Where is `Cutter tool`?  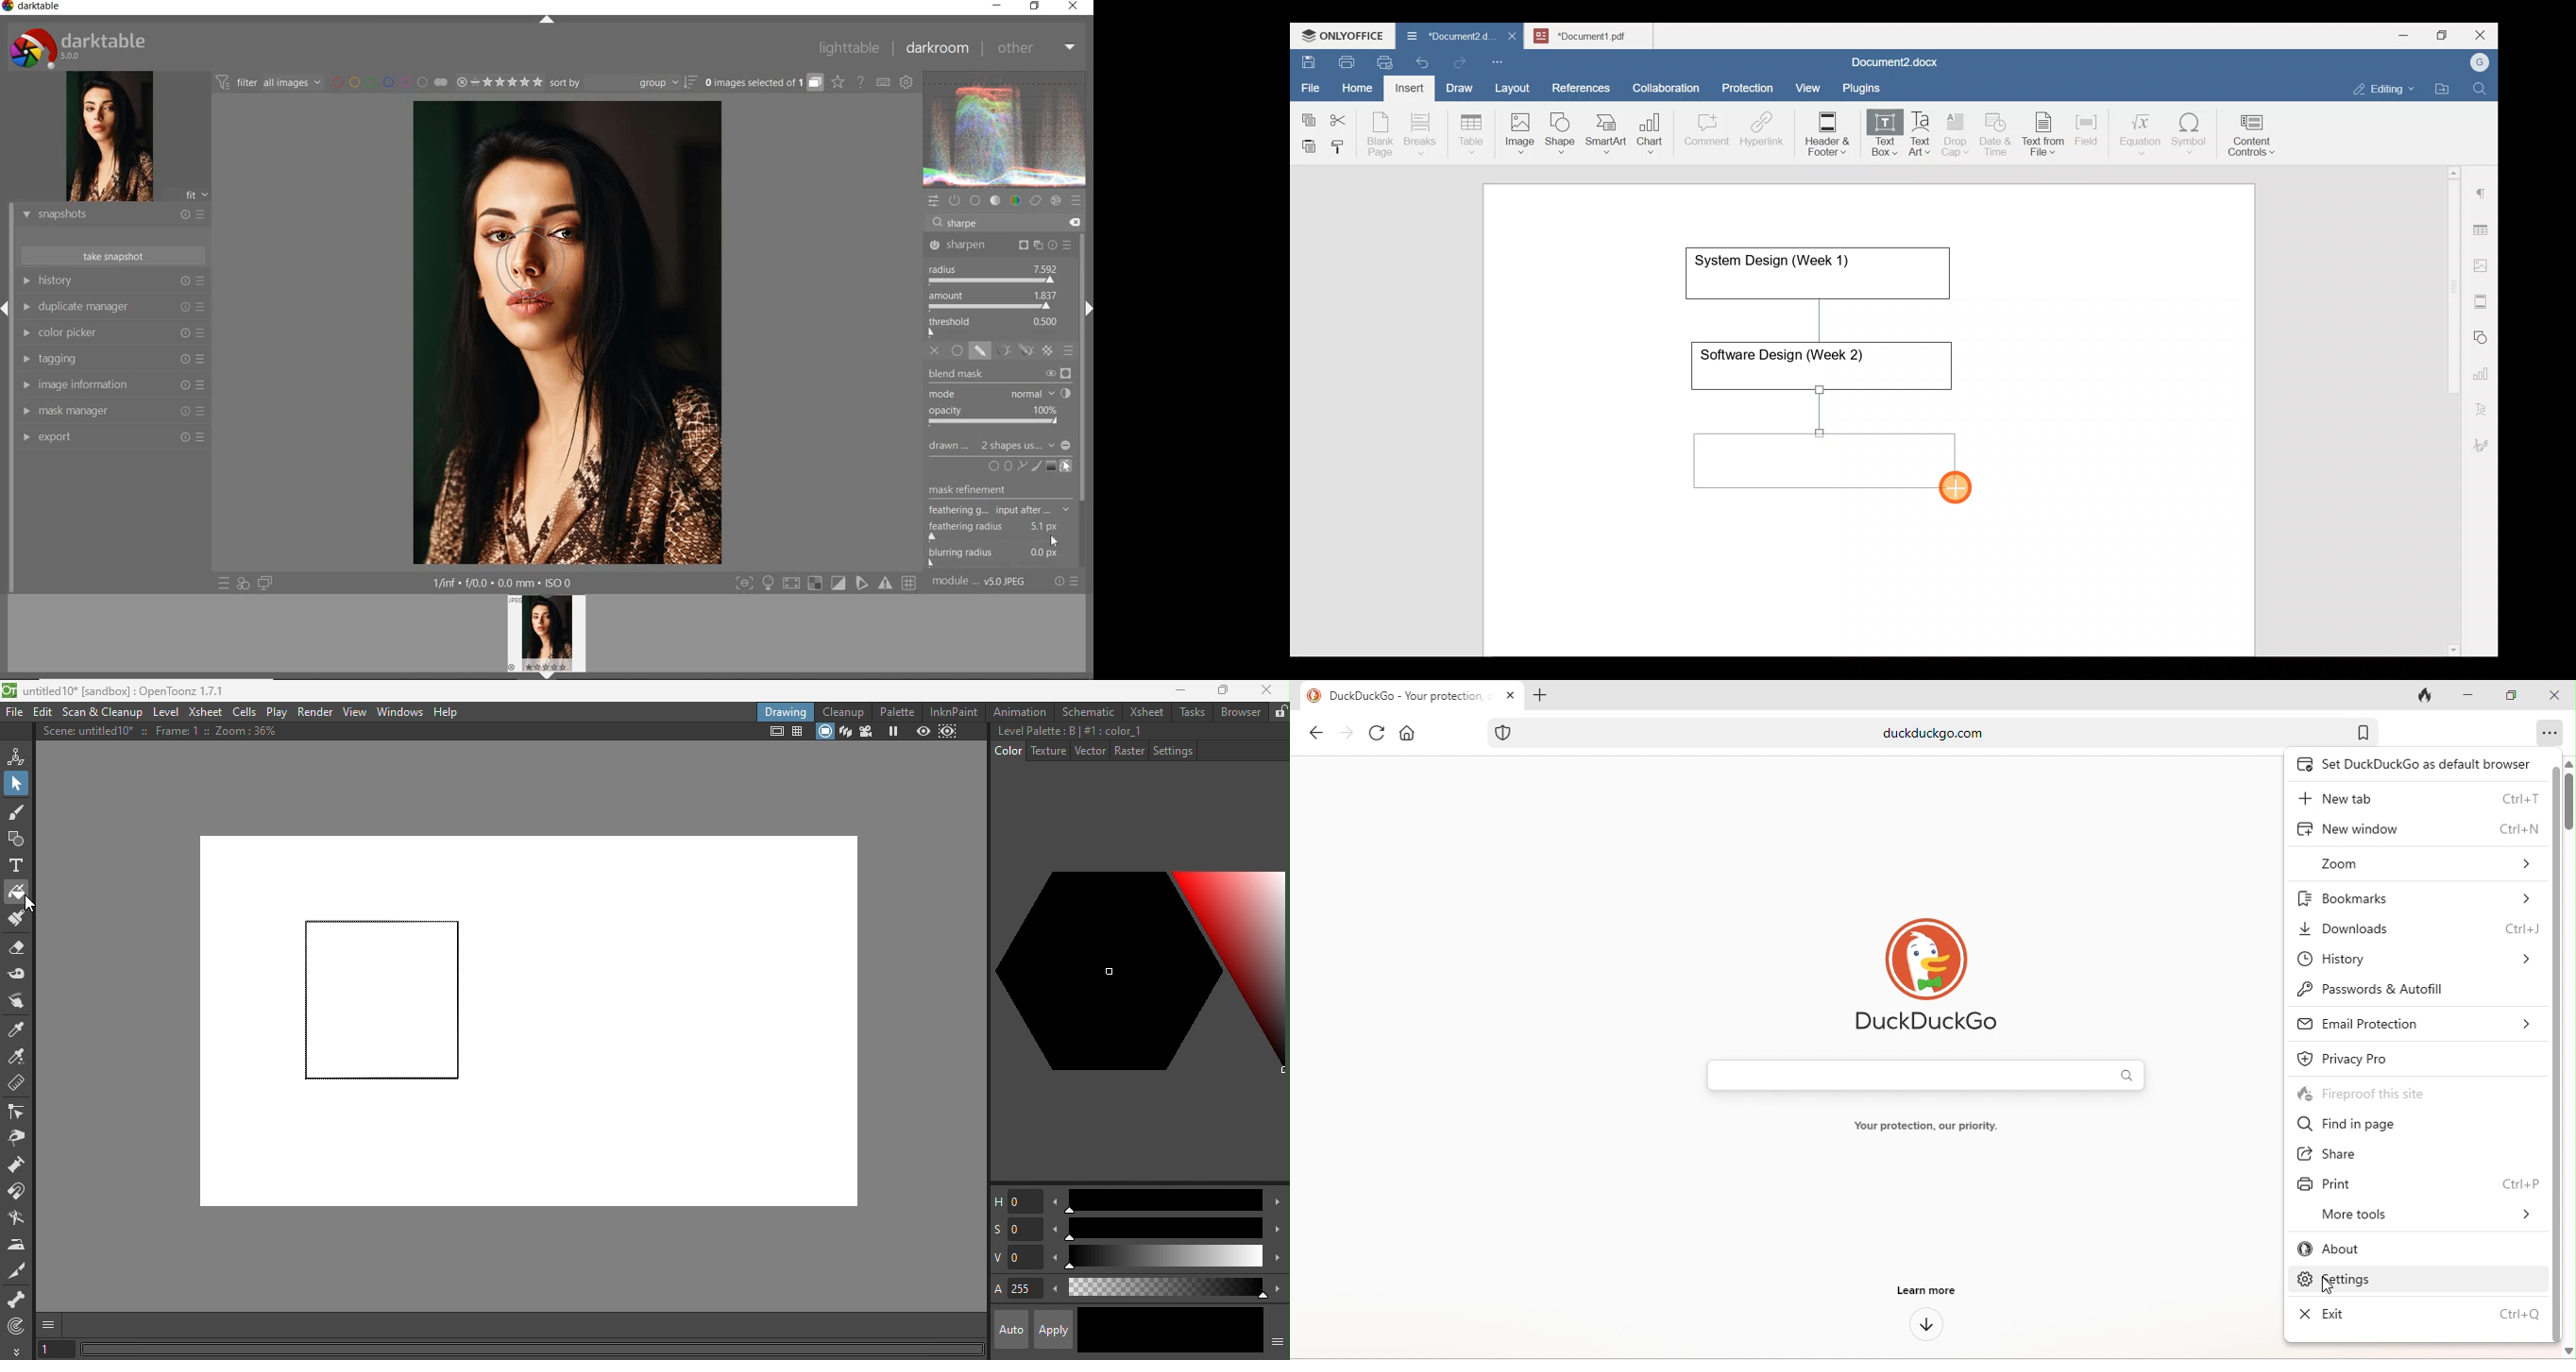
Cutter tool is located at coordinates (16, 1219).